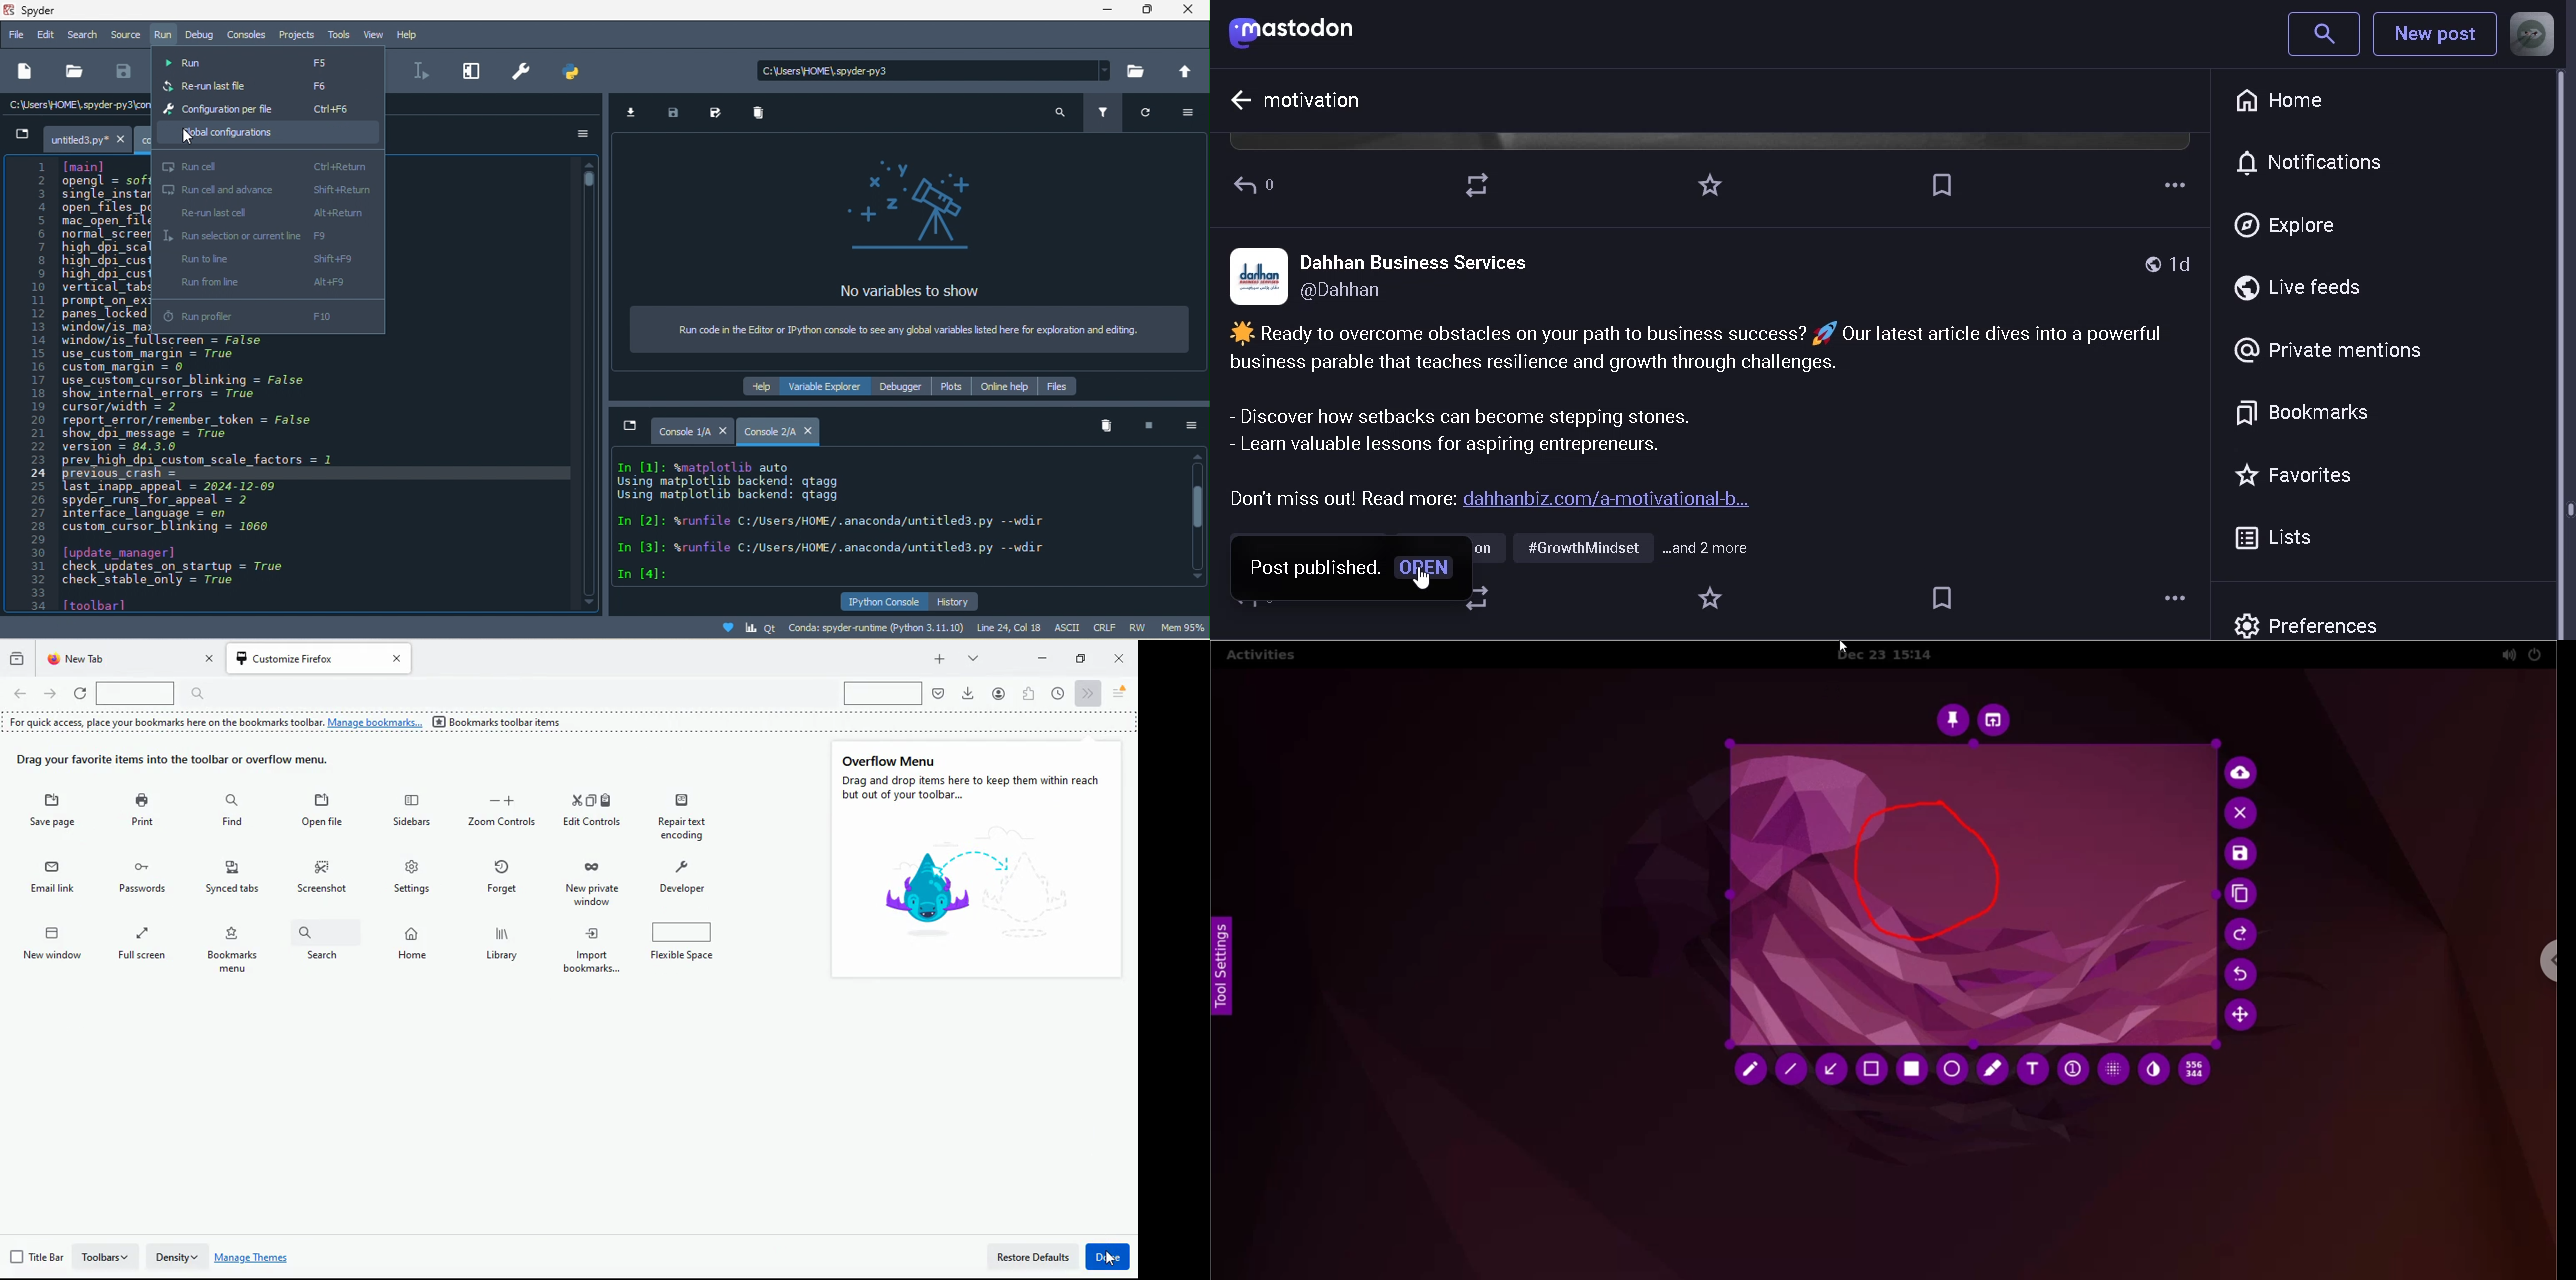 The height and width of the screenshot is (1288, 2576). Describe the element at coordinates (321, 812) in the screenshot. I see `find` at that location.